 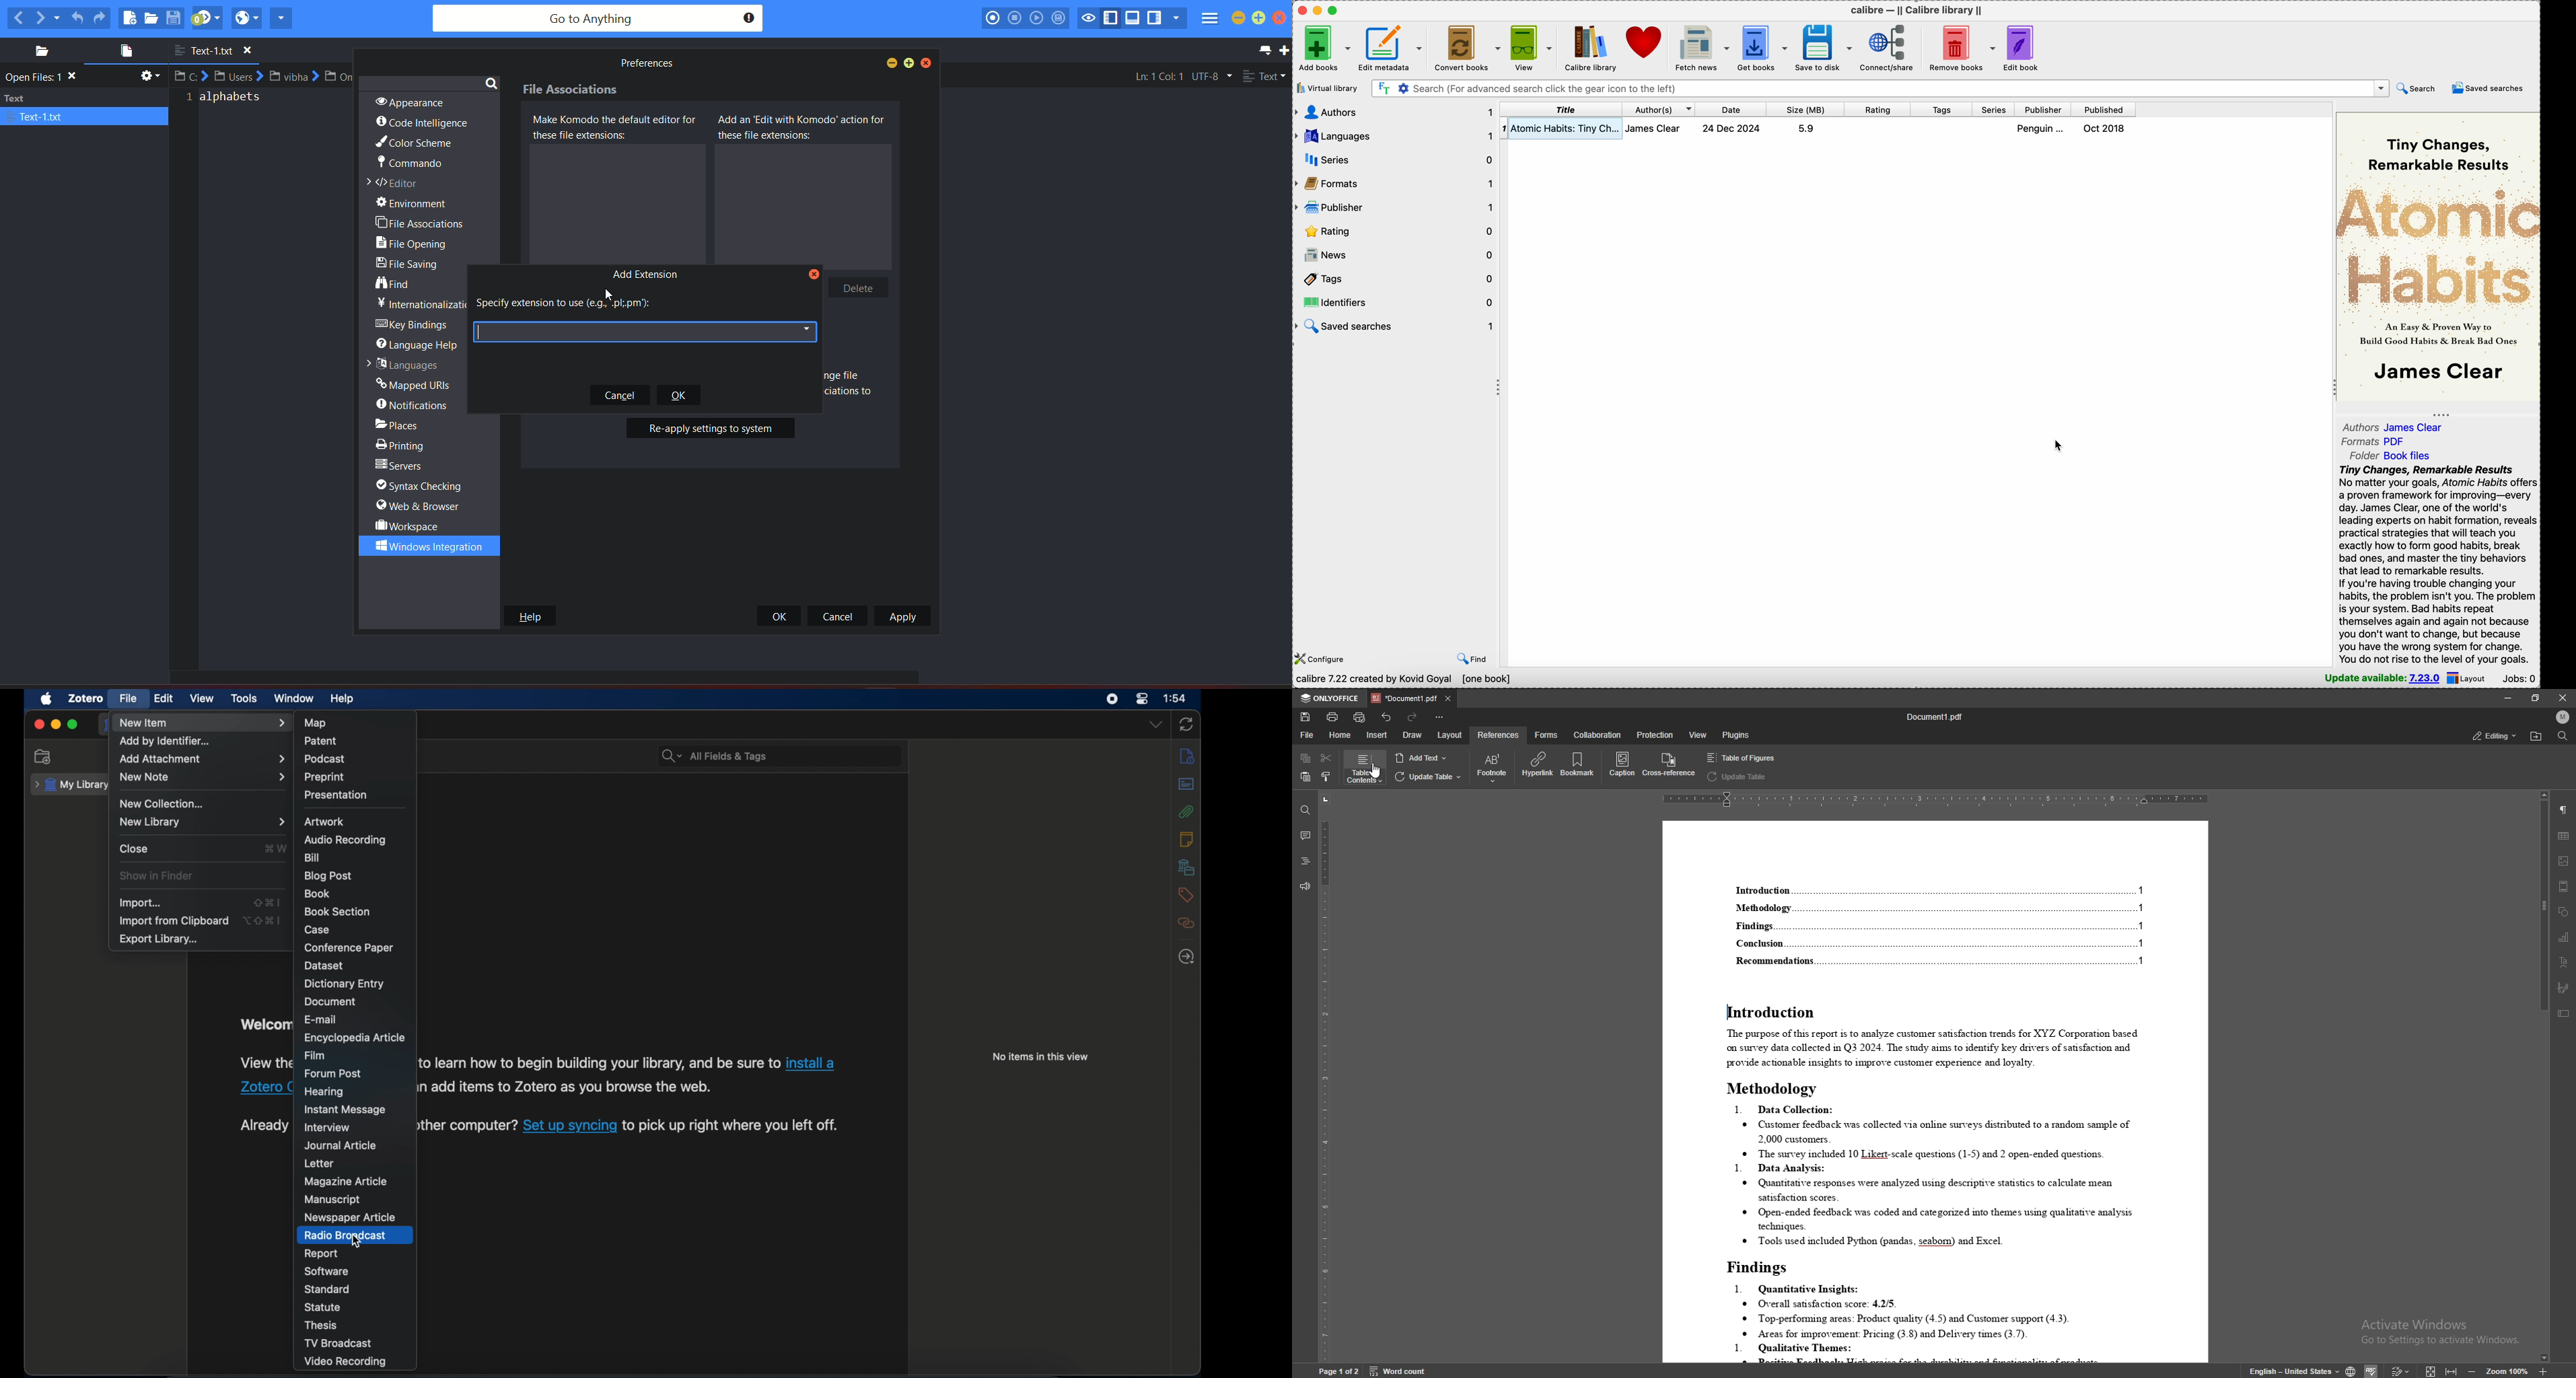 I want to click on jump to next, so click(x=207, y=18).